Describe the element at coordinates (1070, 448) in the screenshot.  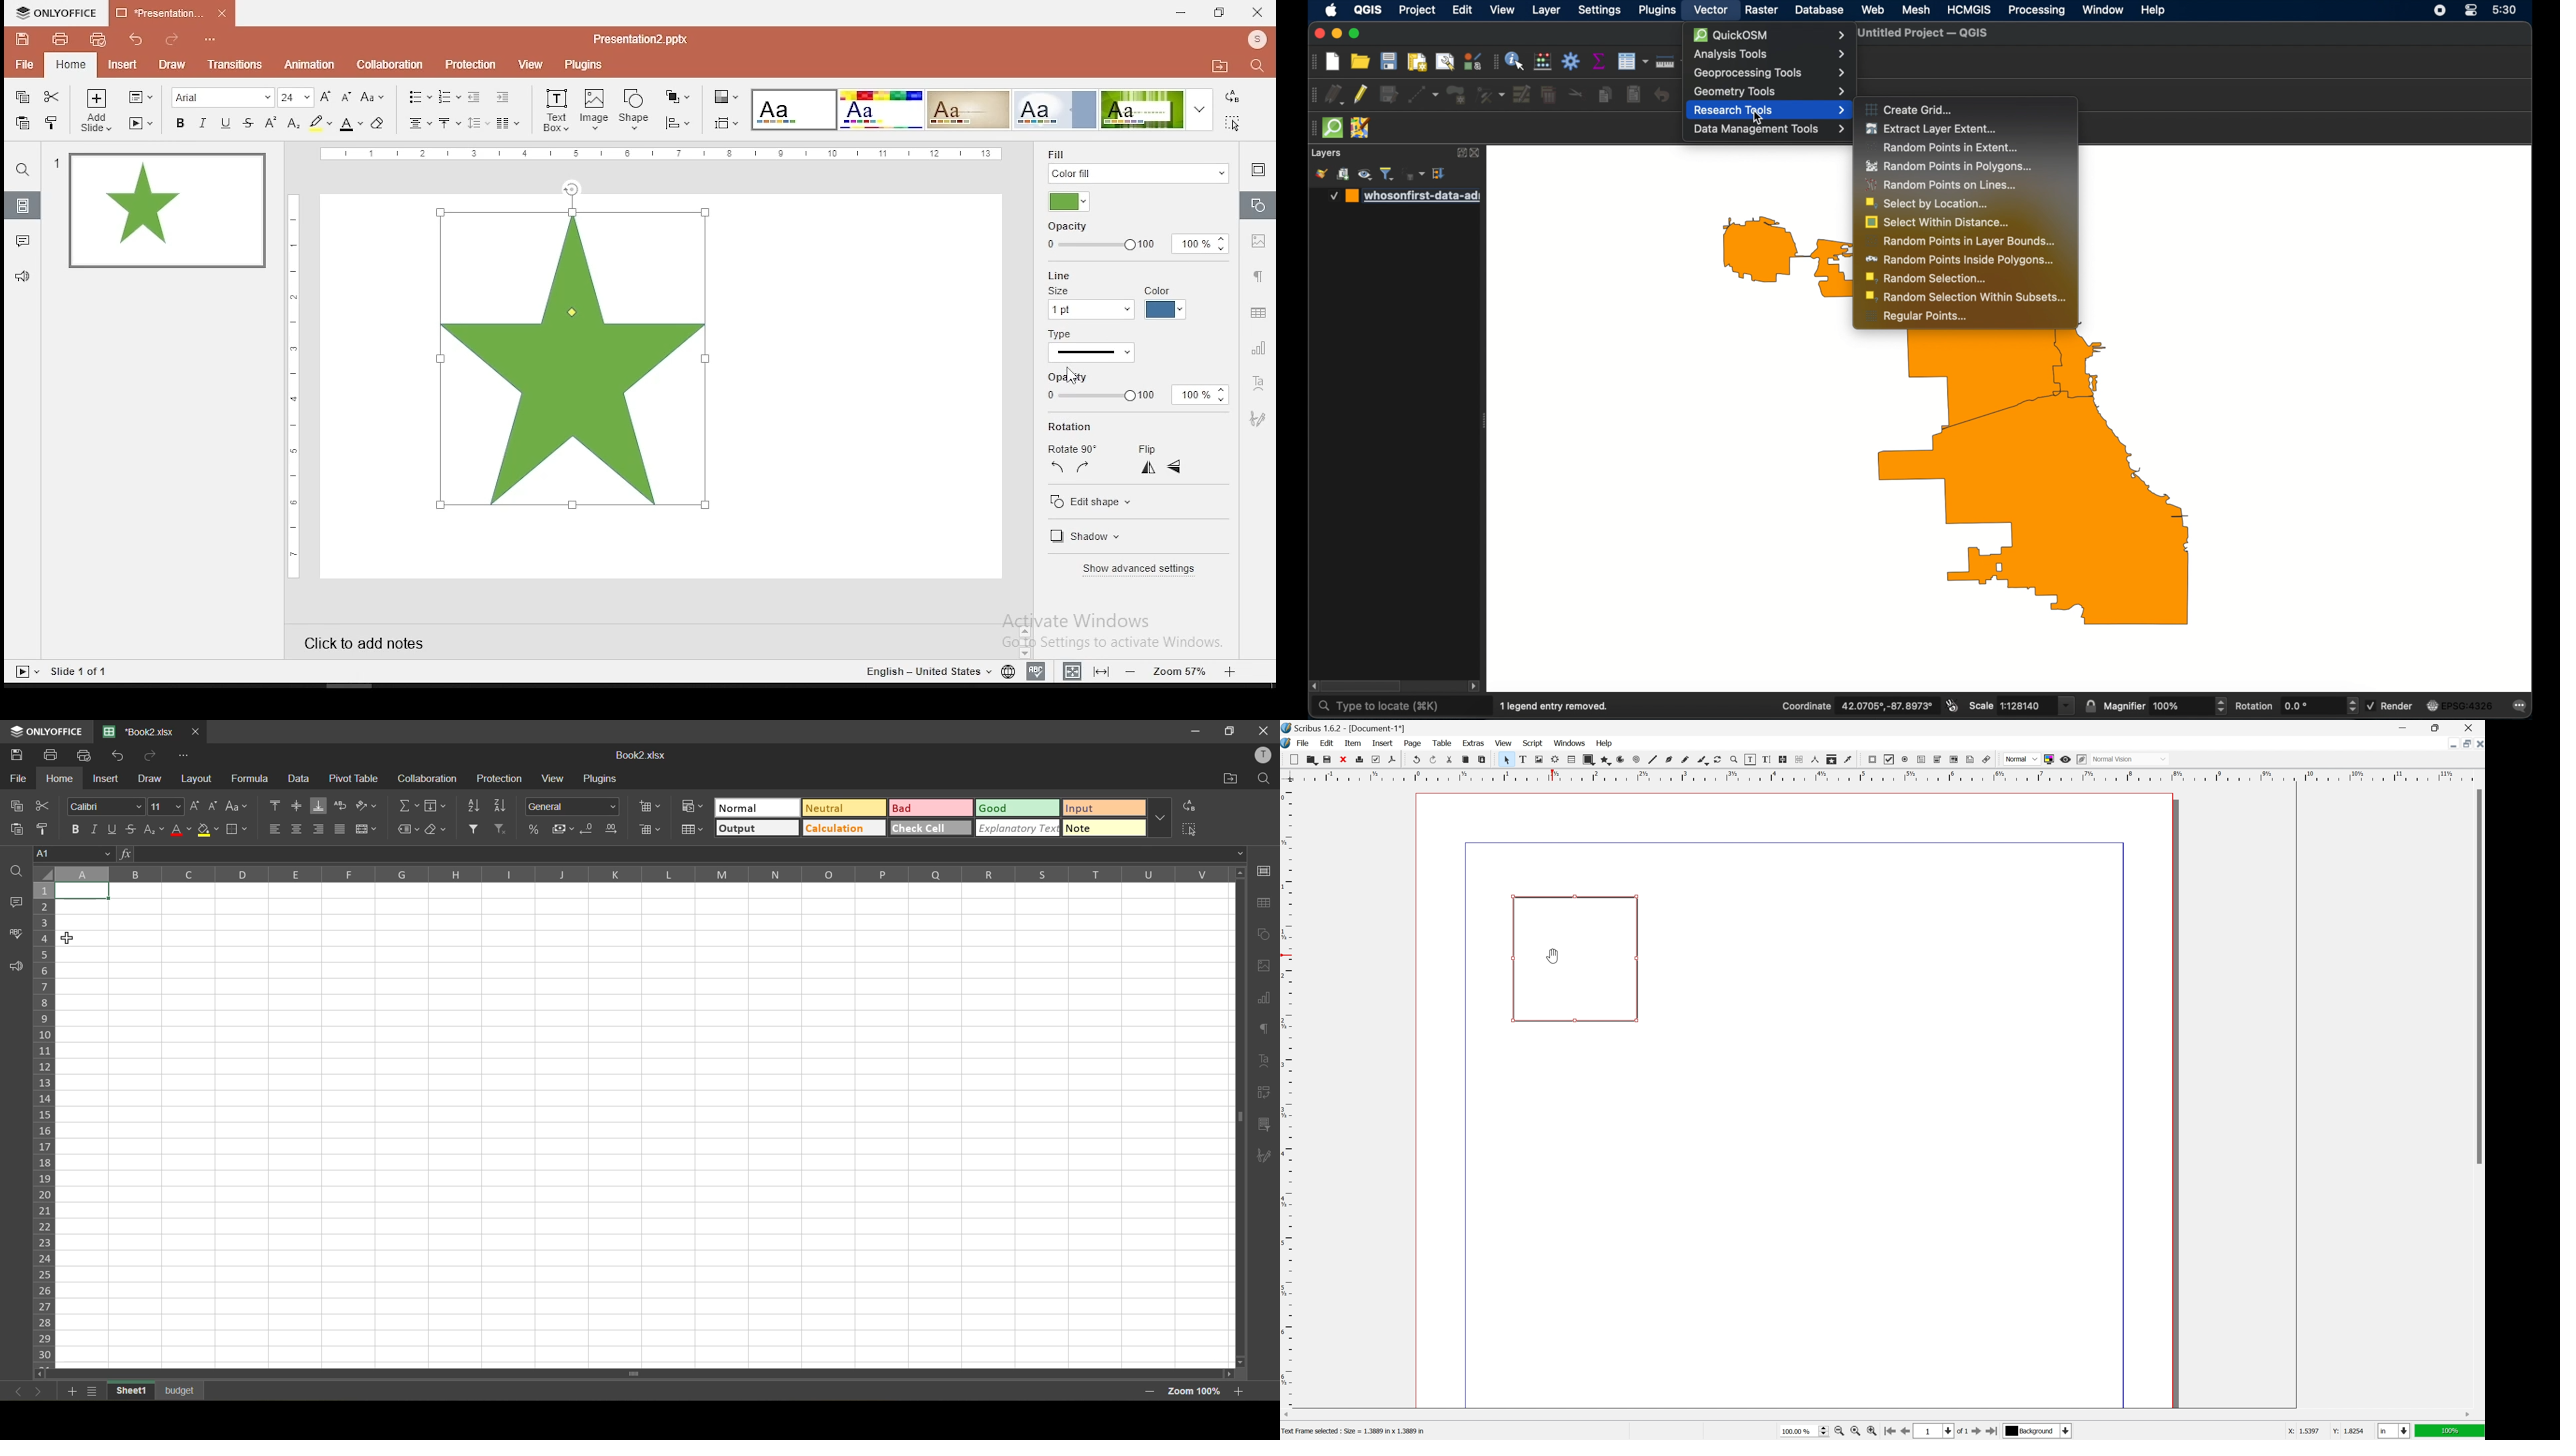
I see `rotate 90` at that location.